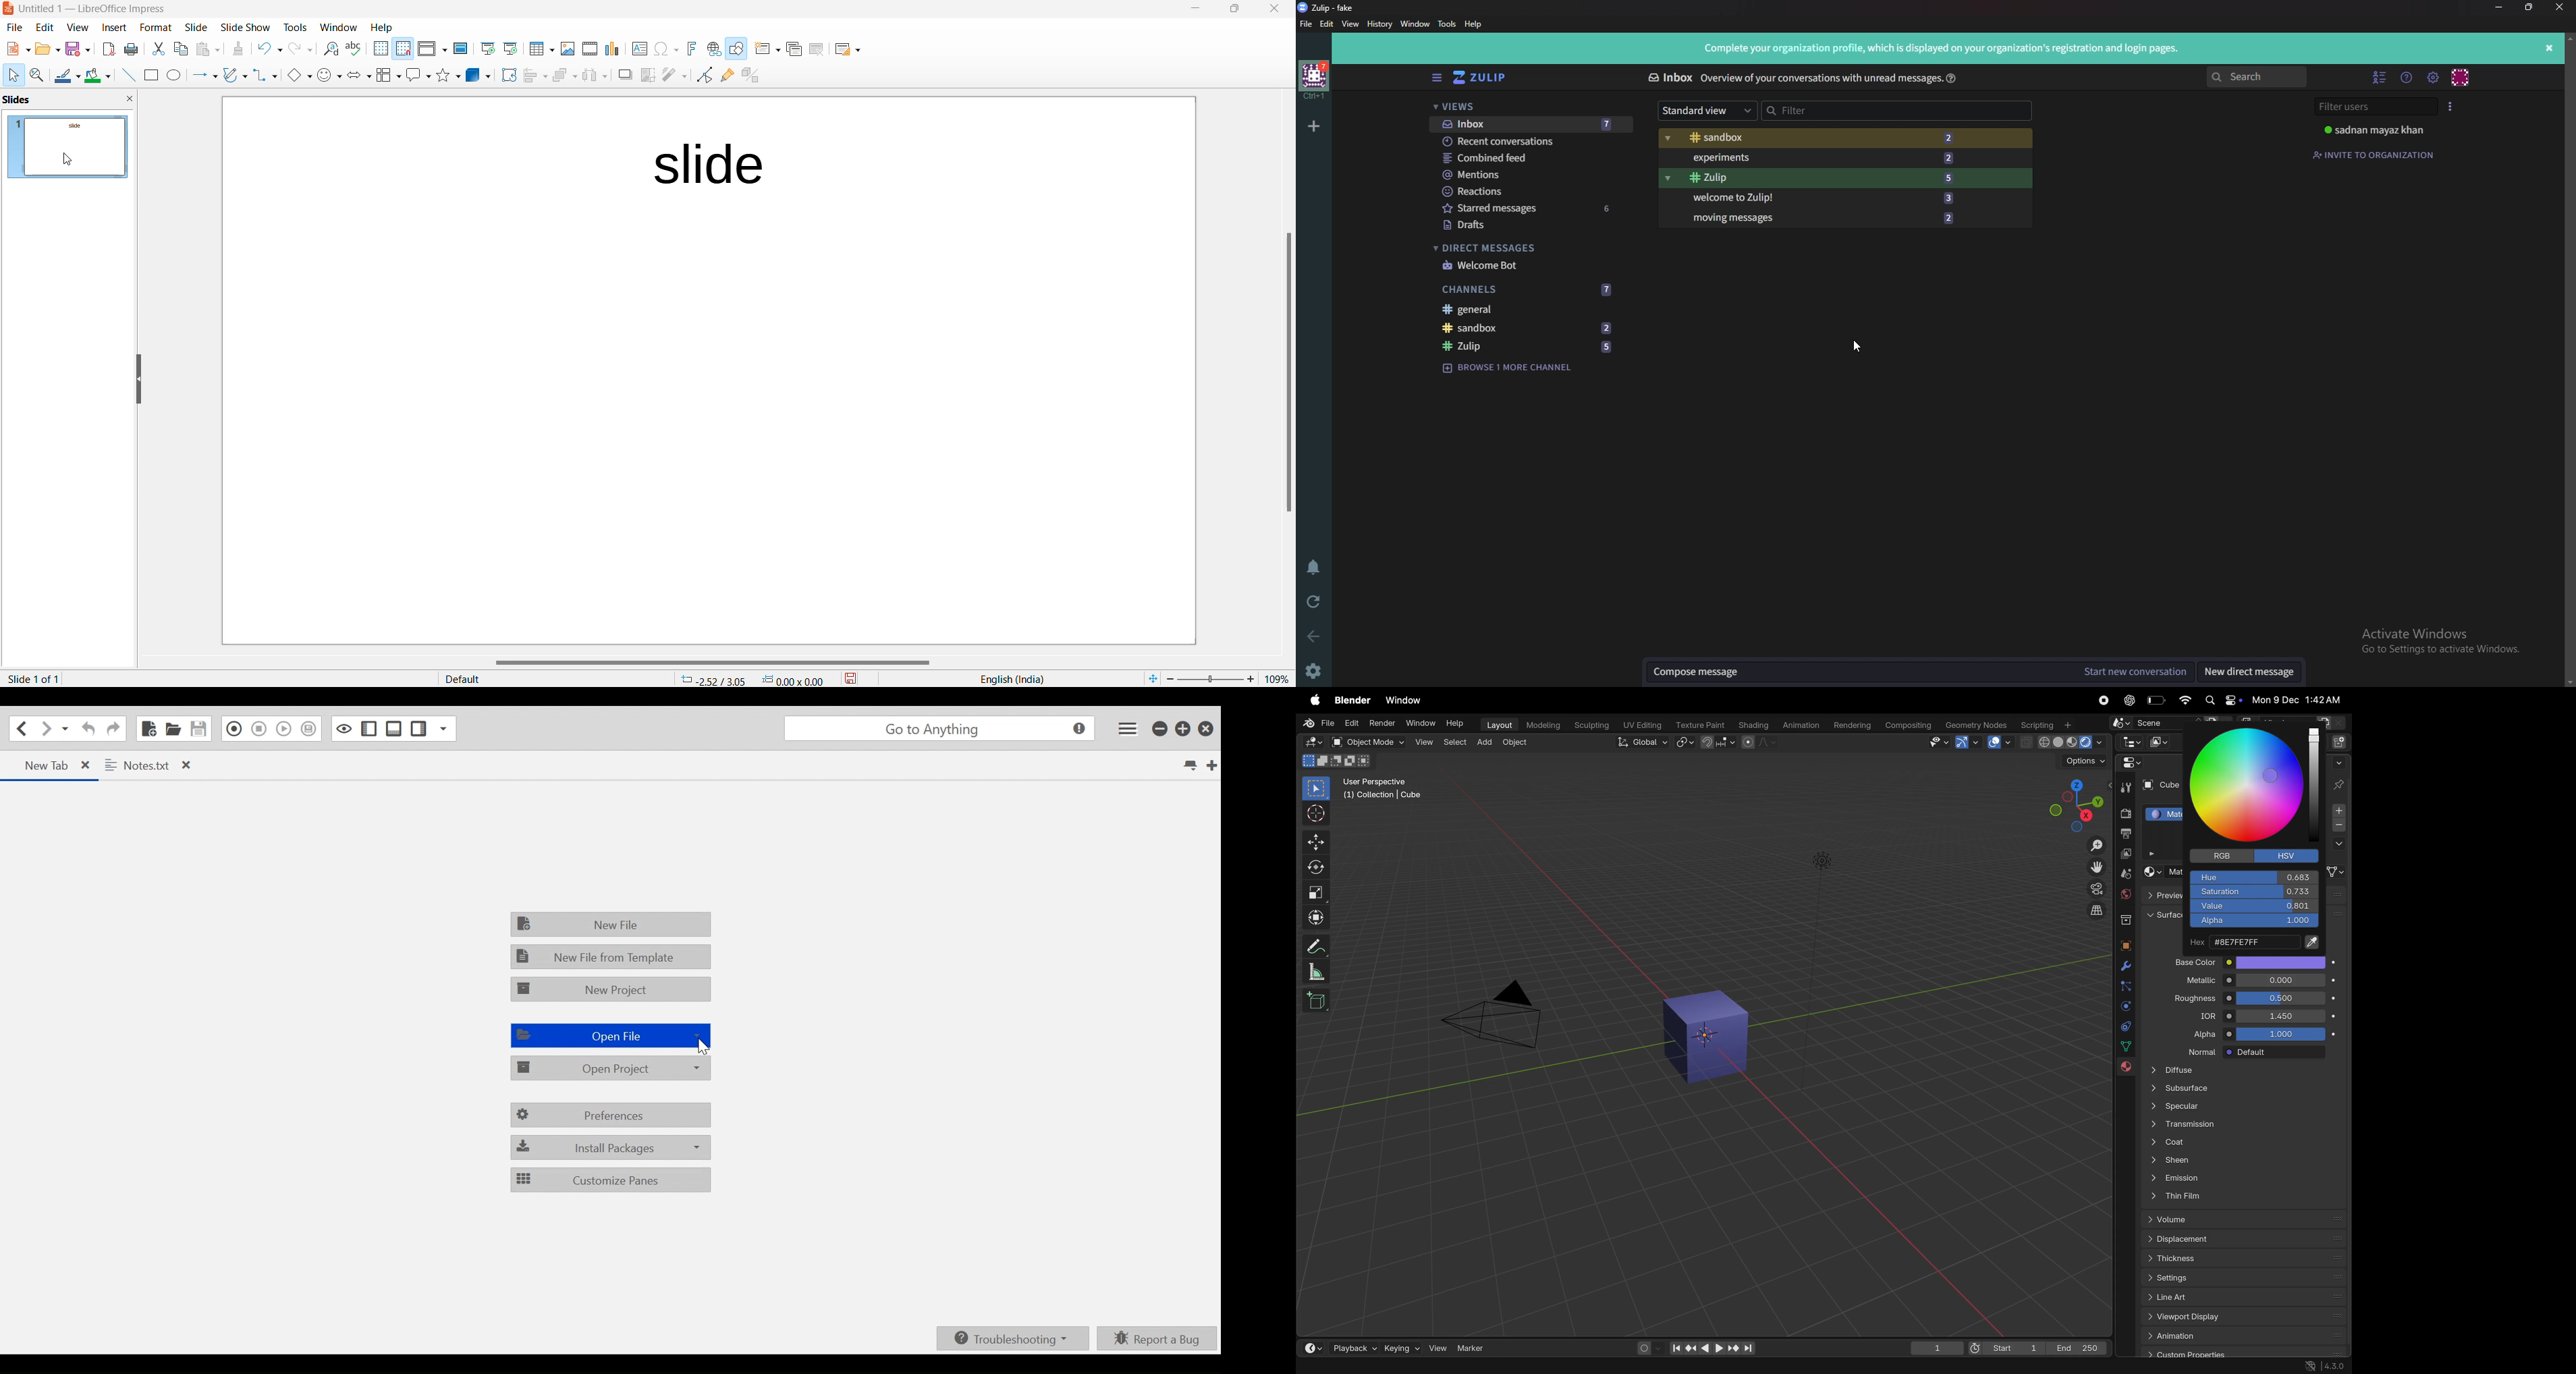  What do you see at coordinates (2560, 6) in the screenshot?
I see `close` at bounding box center [2560, 6].